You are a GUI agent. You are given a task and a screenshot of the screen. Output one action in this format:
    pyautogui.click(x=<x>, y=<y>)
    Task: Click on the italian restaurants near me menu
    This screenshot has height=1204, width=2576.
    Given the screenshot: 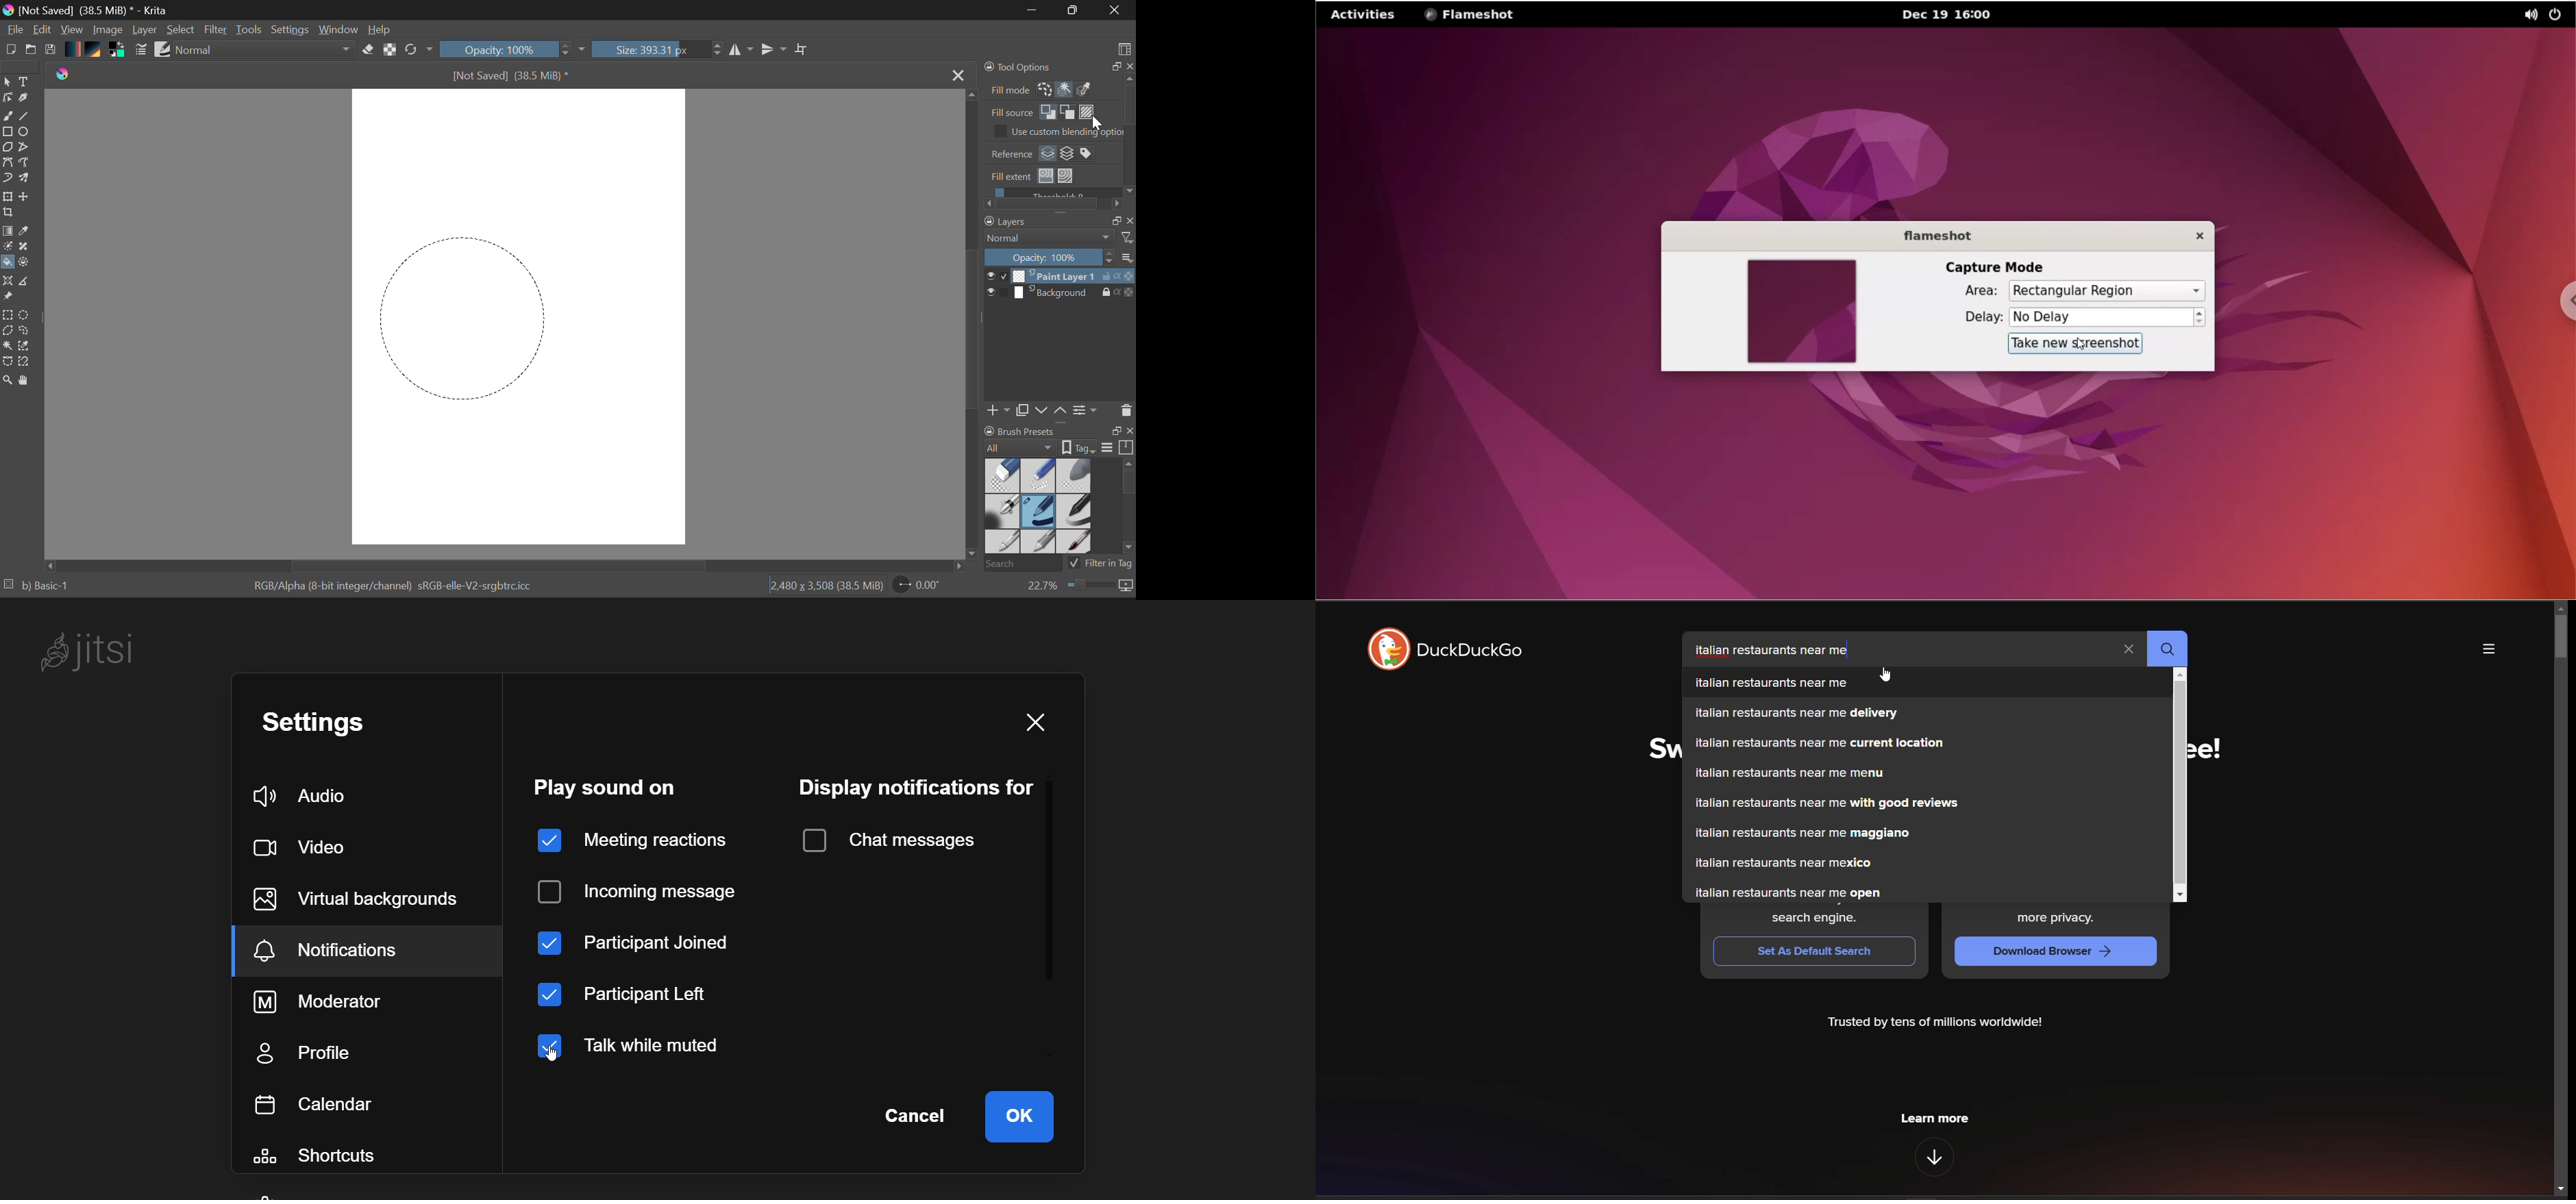 What is the action you would take?
    pyautogui.click(x=1926, y=773)
    